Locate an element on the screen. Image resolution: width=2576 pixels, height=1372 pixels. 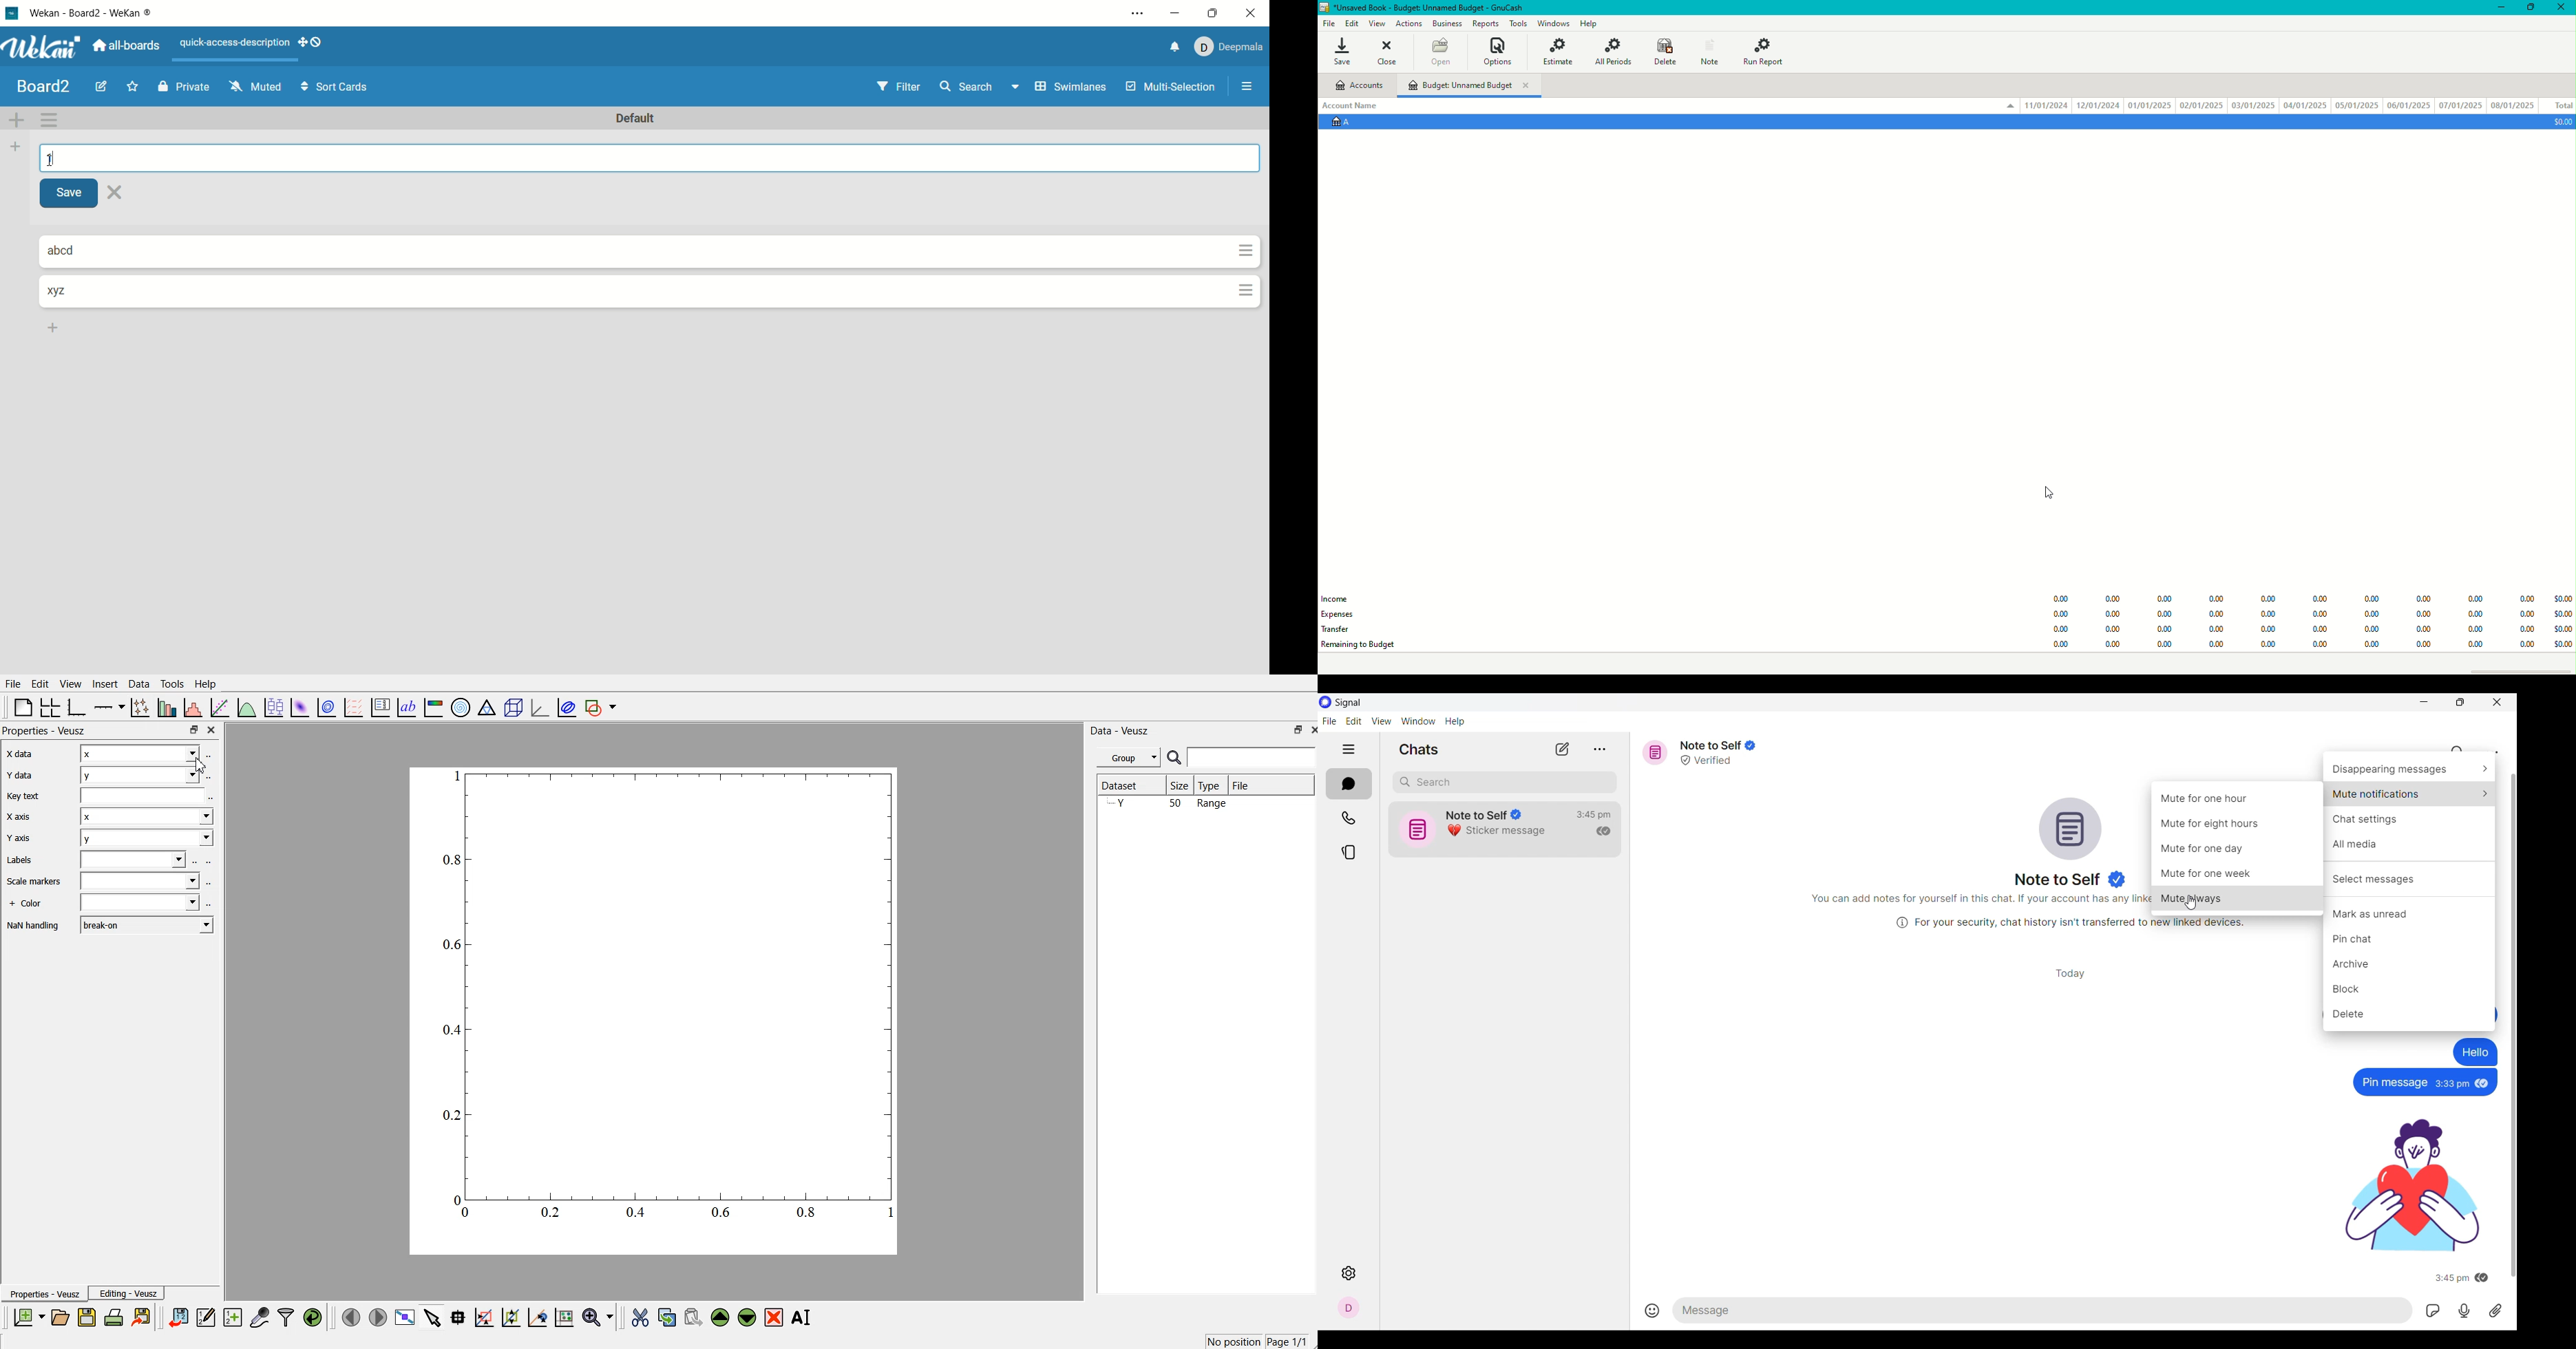
Pin message is located at coordinates (2393, 1083).